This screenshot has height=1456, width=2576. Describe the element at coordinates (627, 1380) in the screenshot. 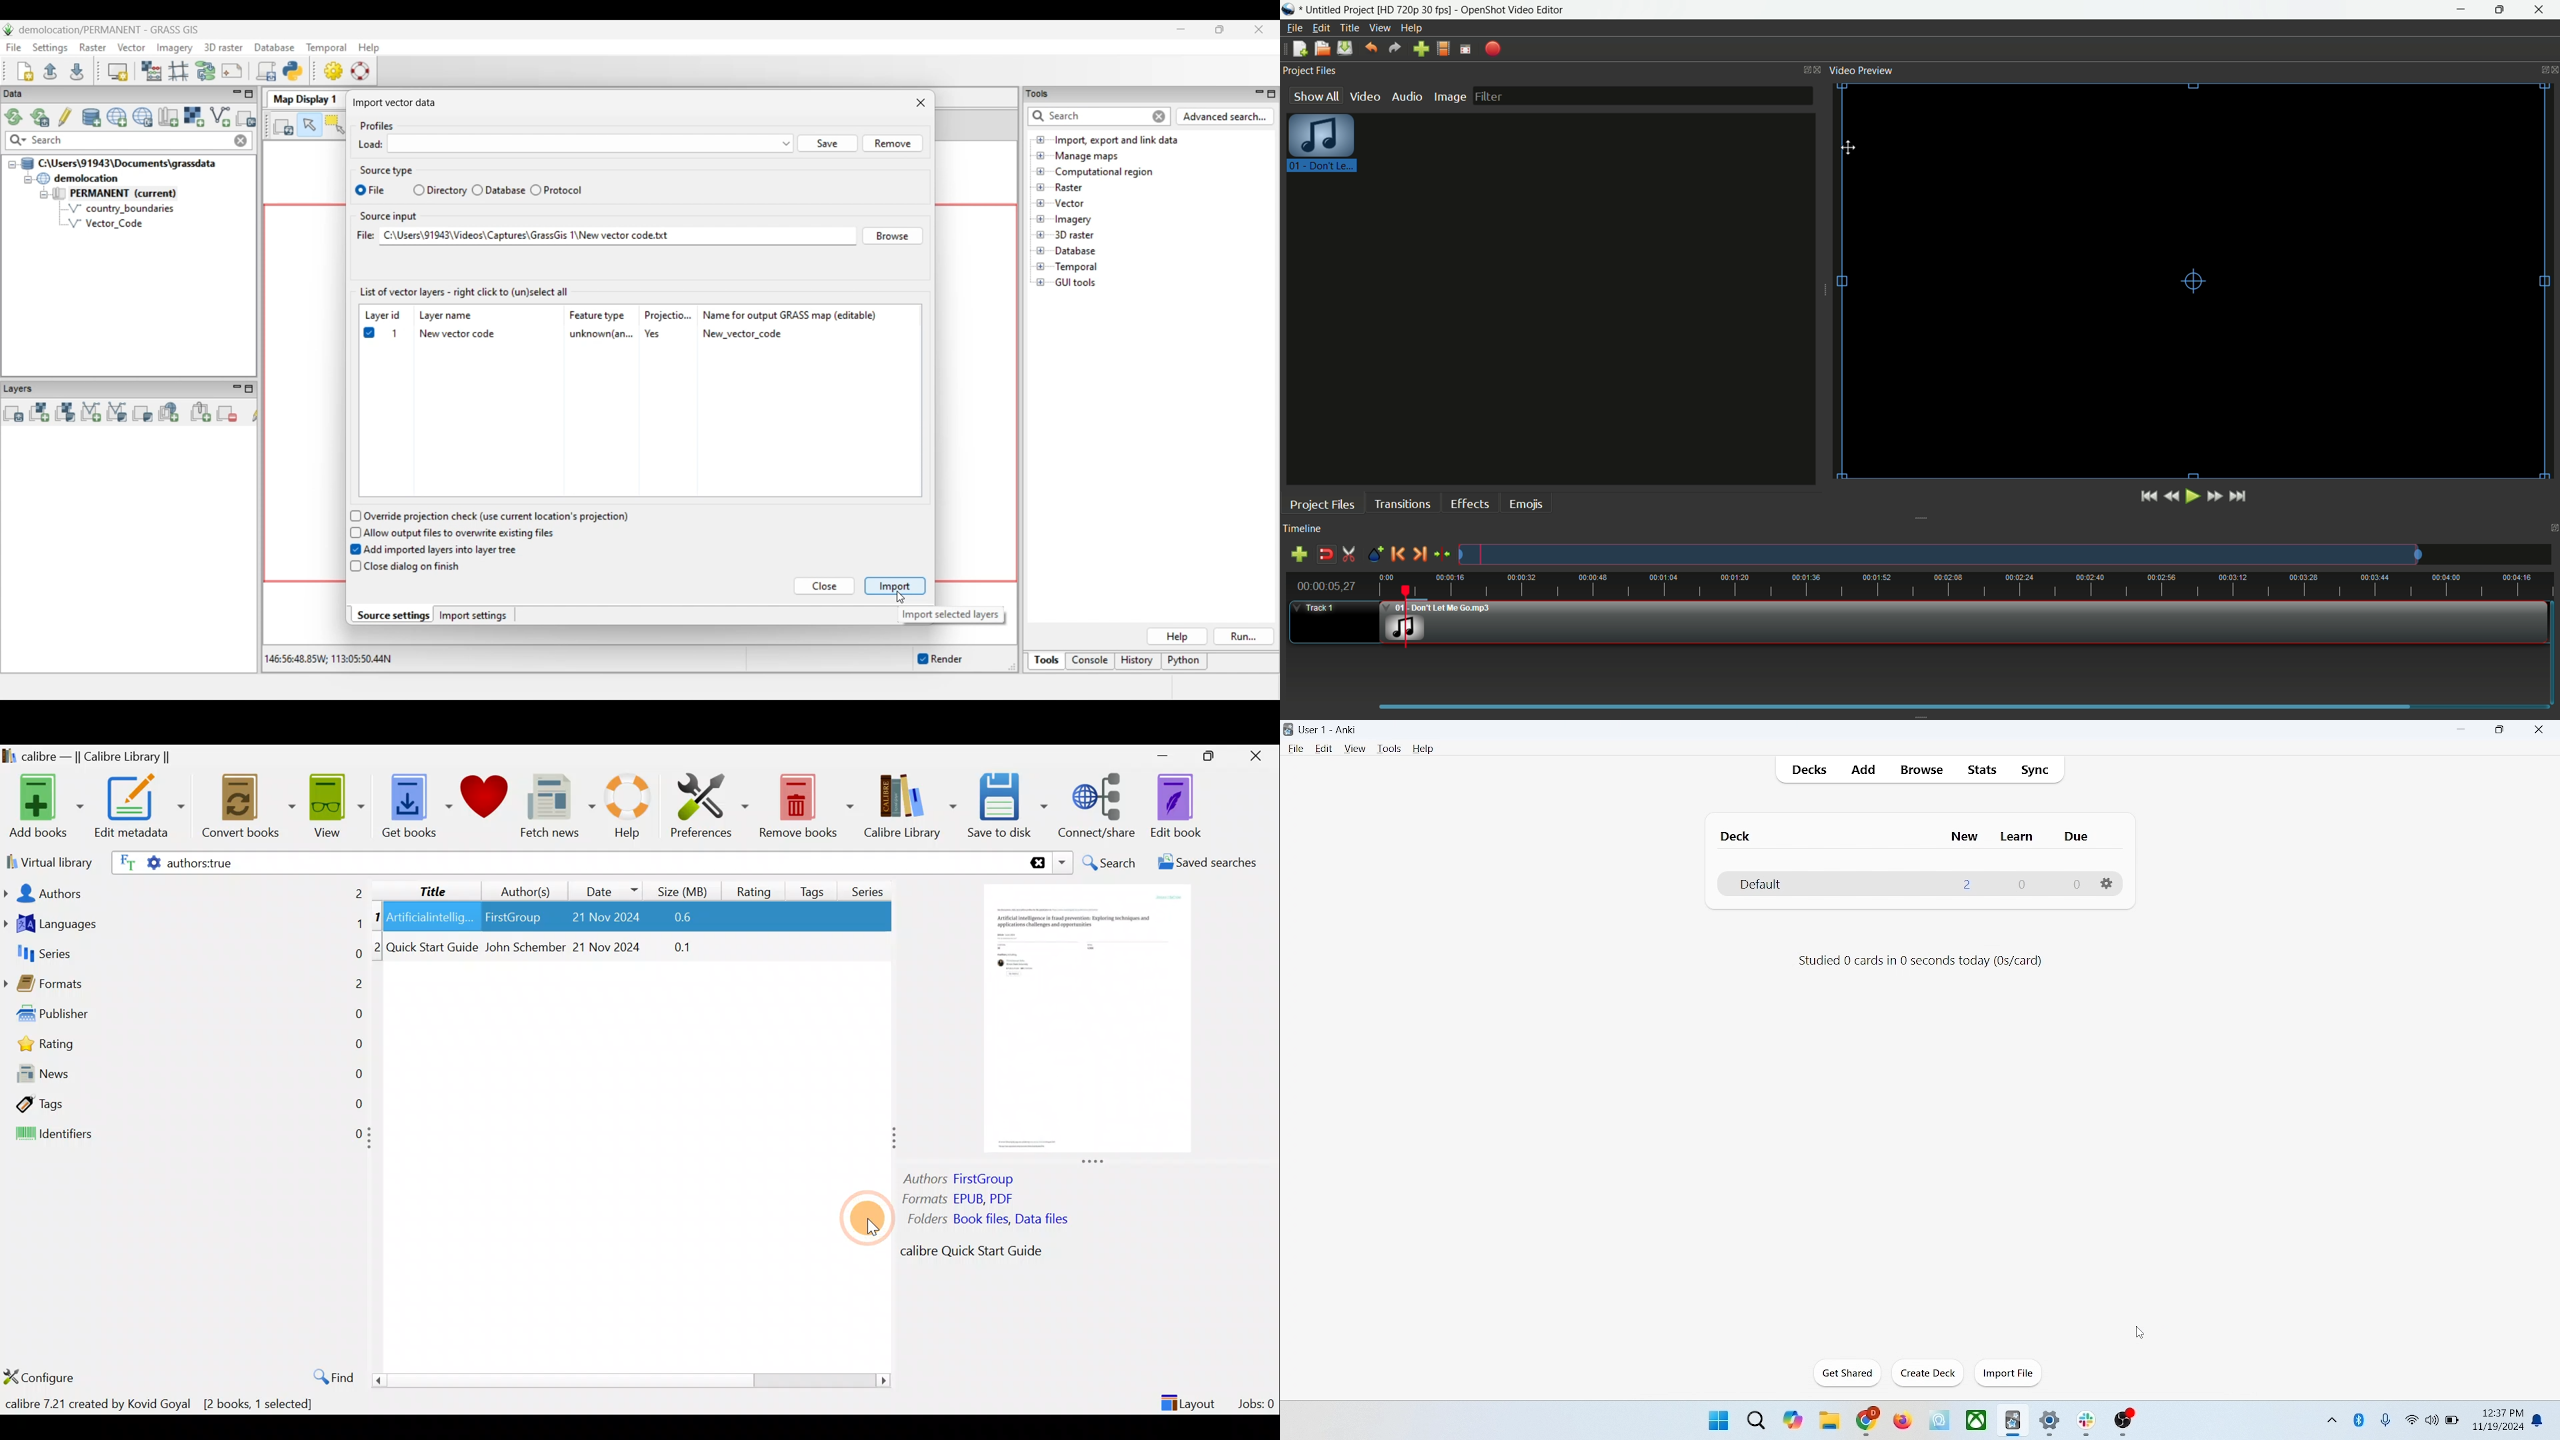

I see `Scroll bar` at that location.